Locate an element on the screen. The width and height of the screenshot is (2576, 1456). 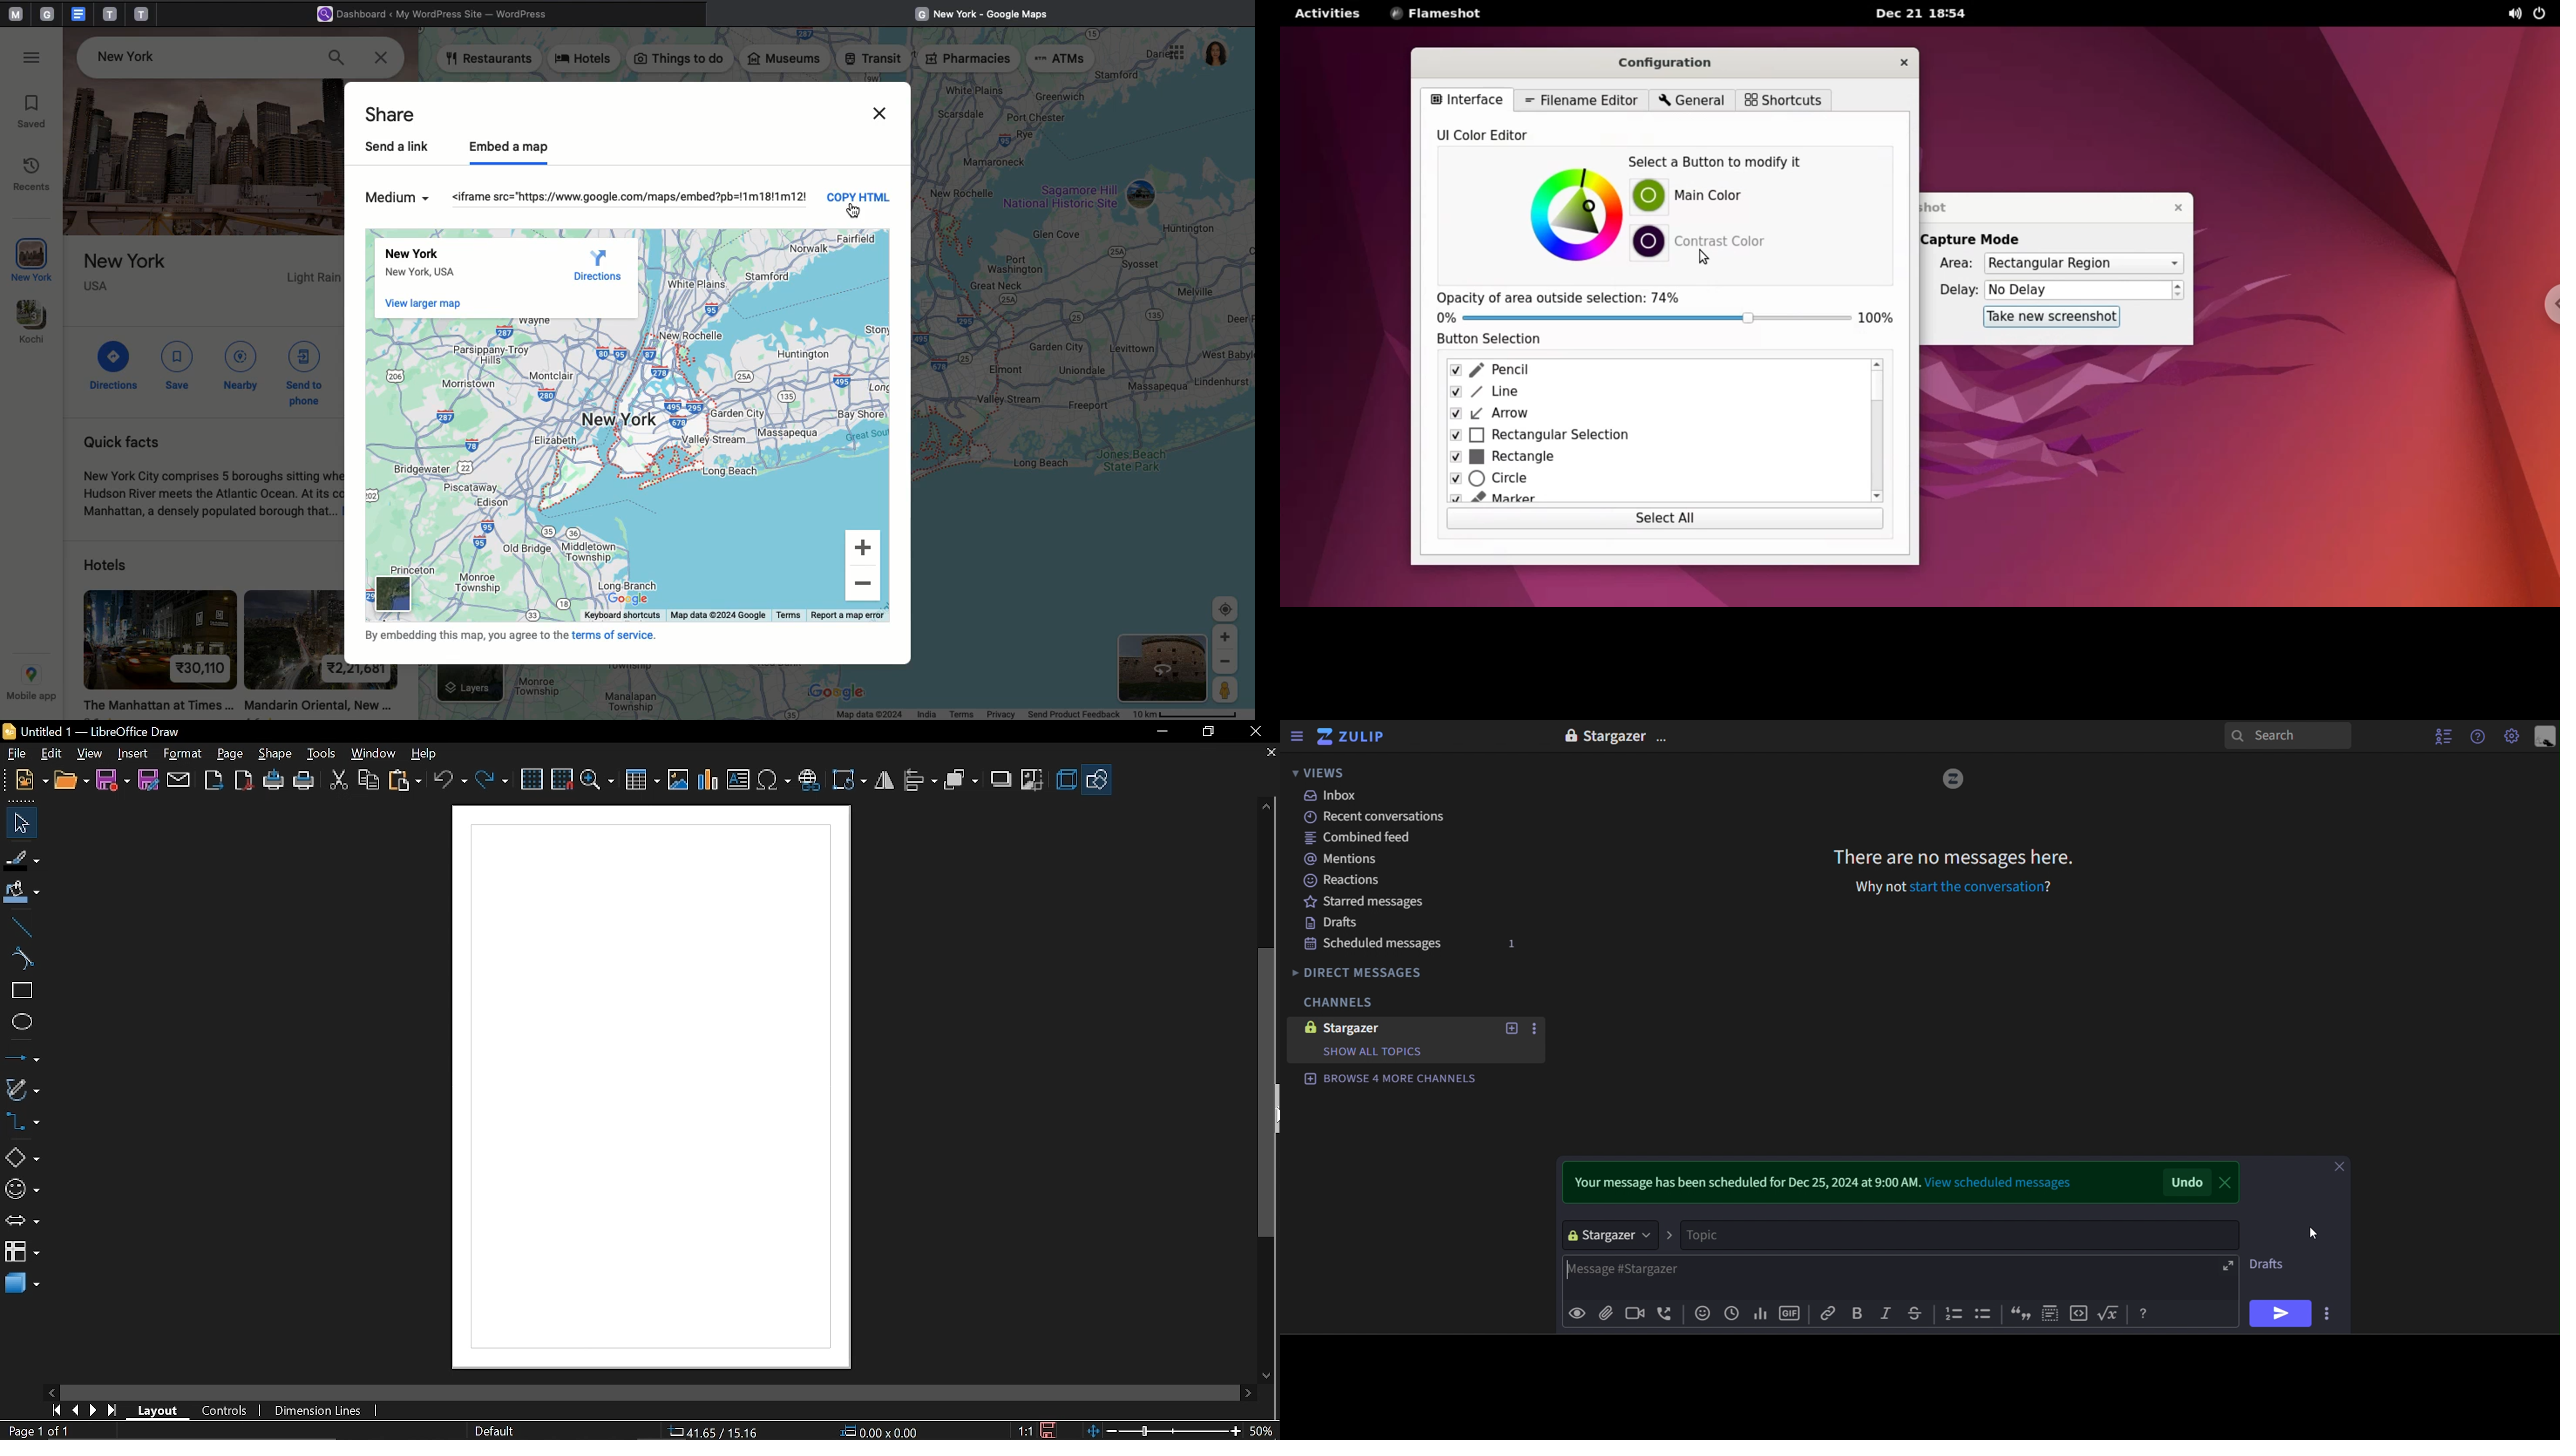
User is located at coordinates (1216, 54).